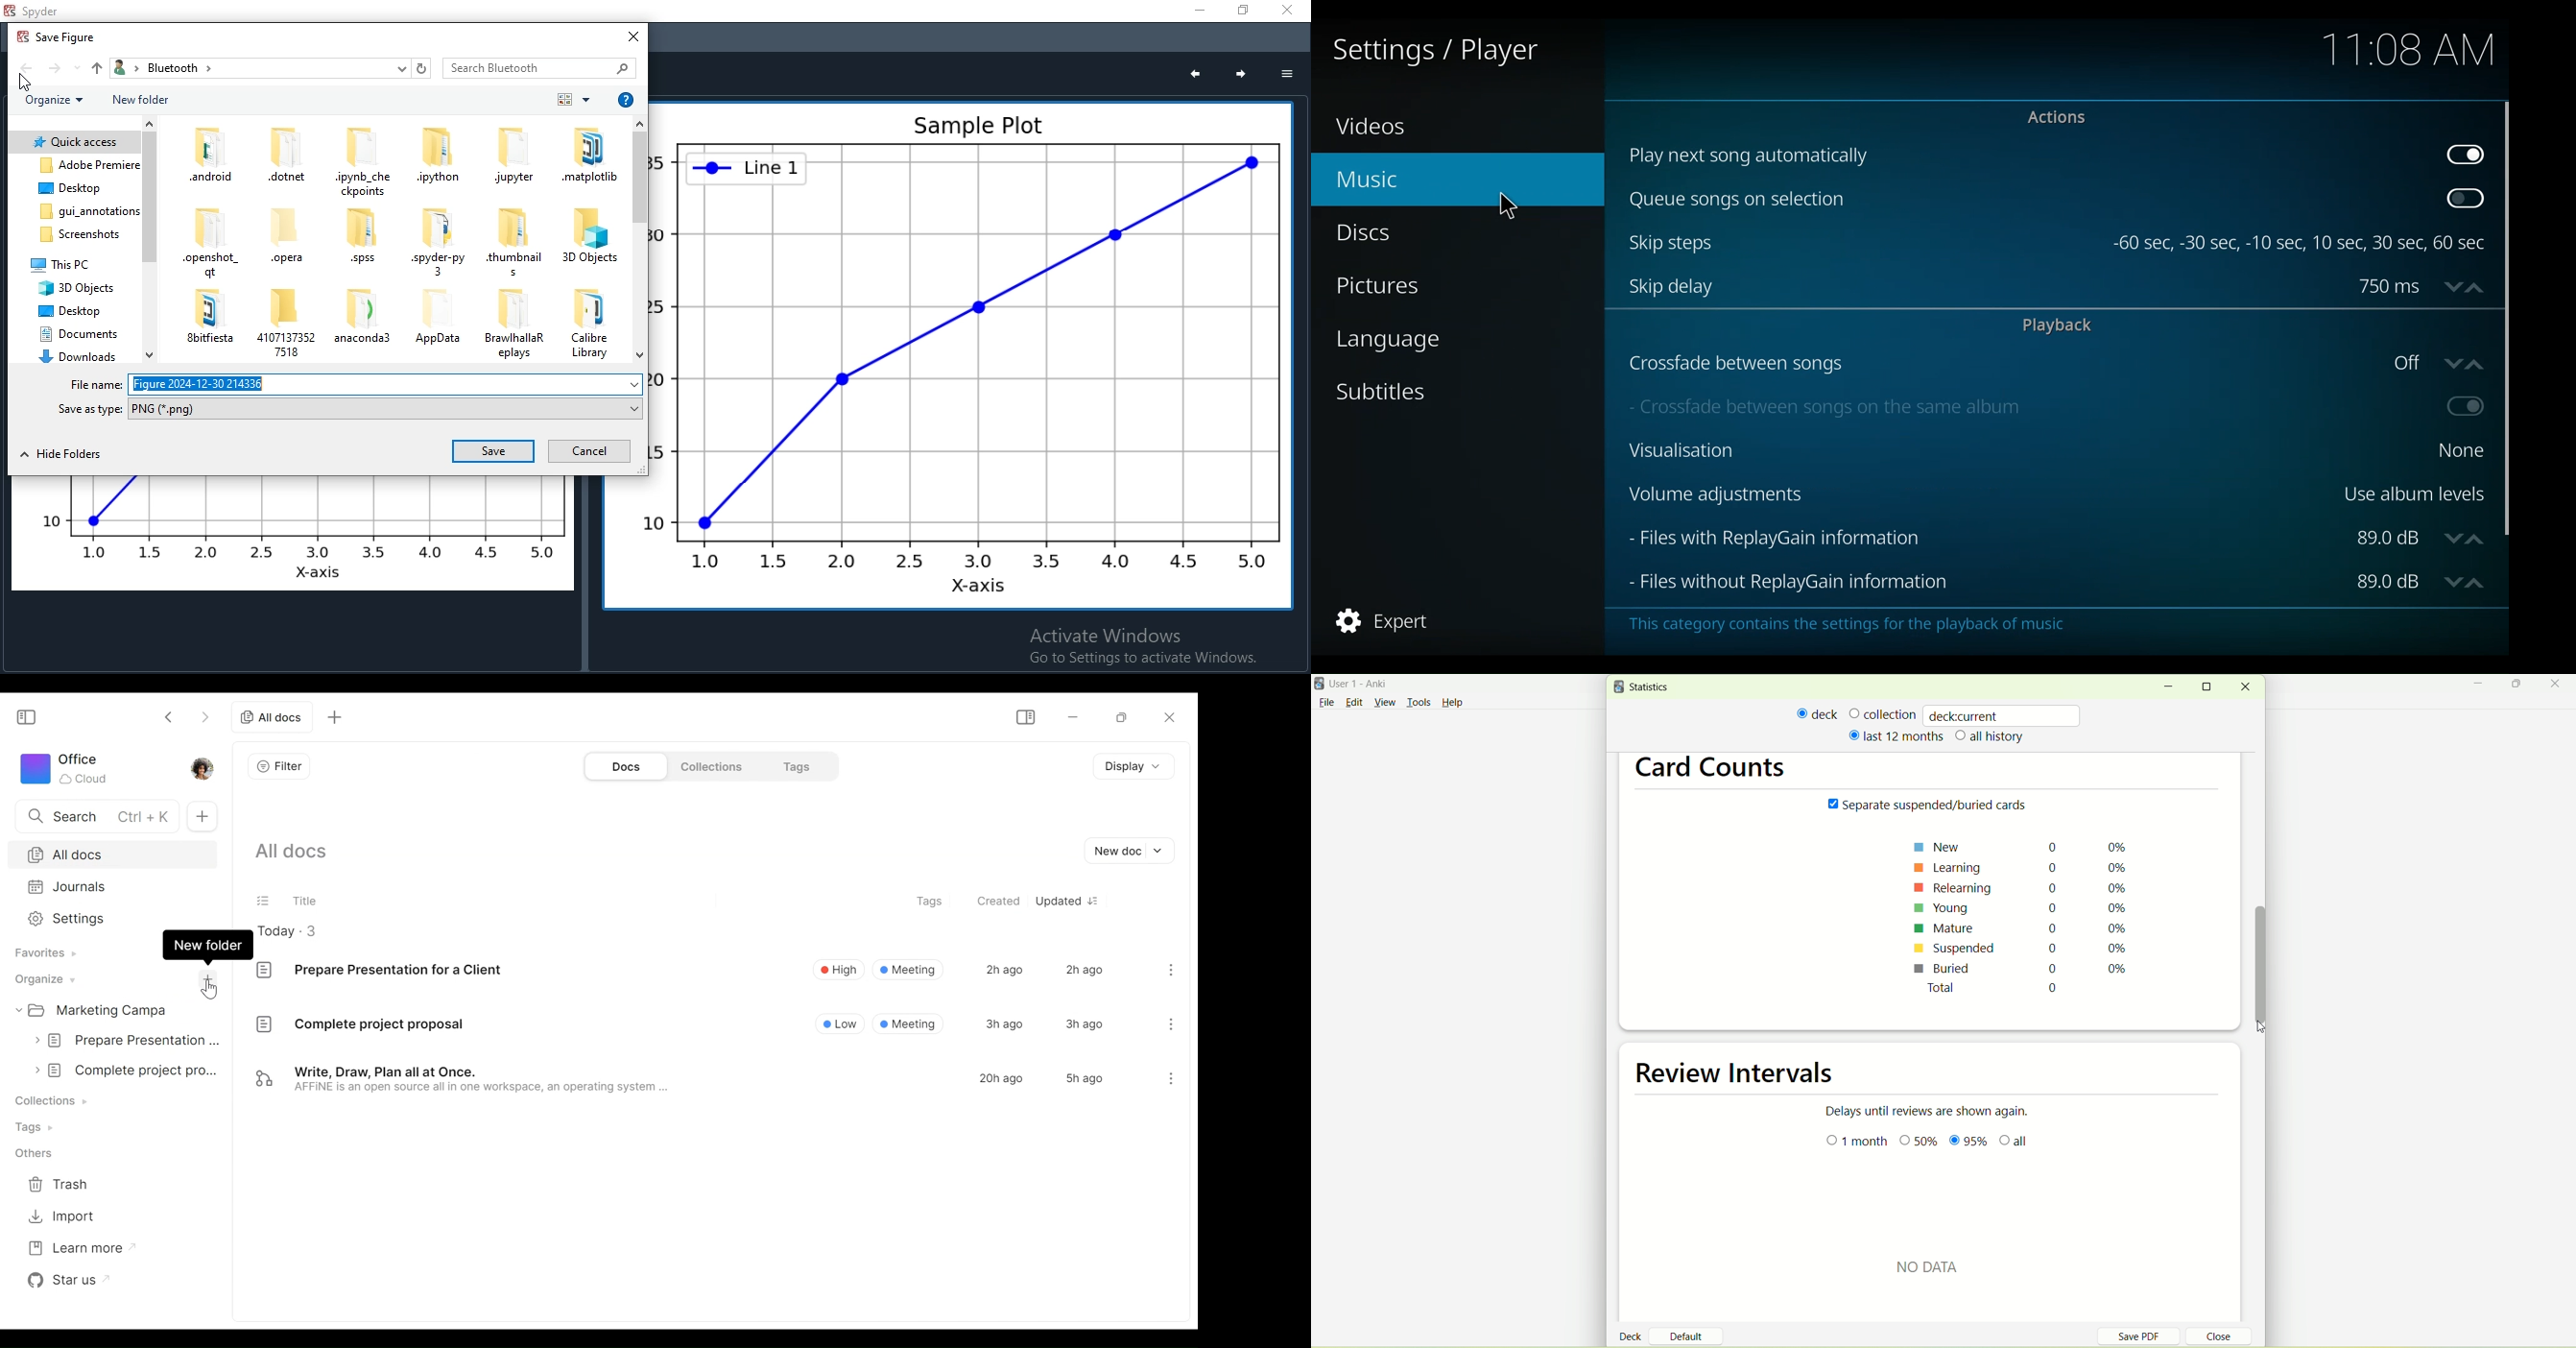  What do you see at coordinates (1510, 207) in the screenshot?
I see `Cursor` at bounding box center [1510, 207].